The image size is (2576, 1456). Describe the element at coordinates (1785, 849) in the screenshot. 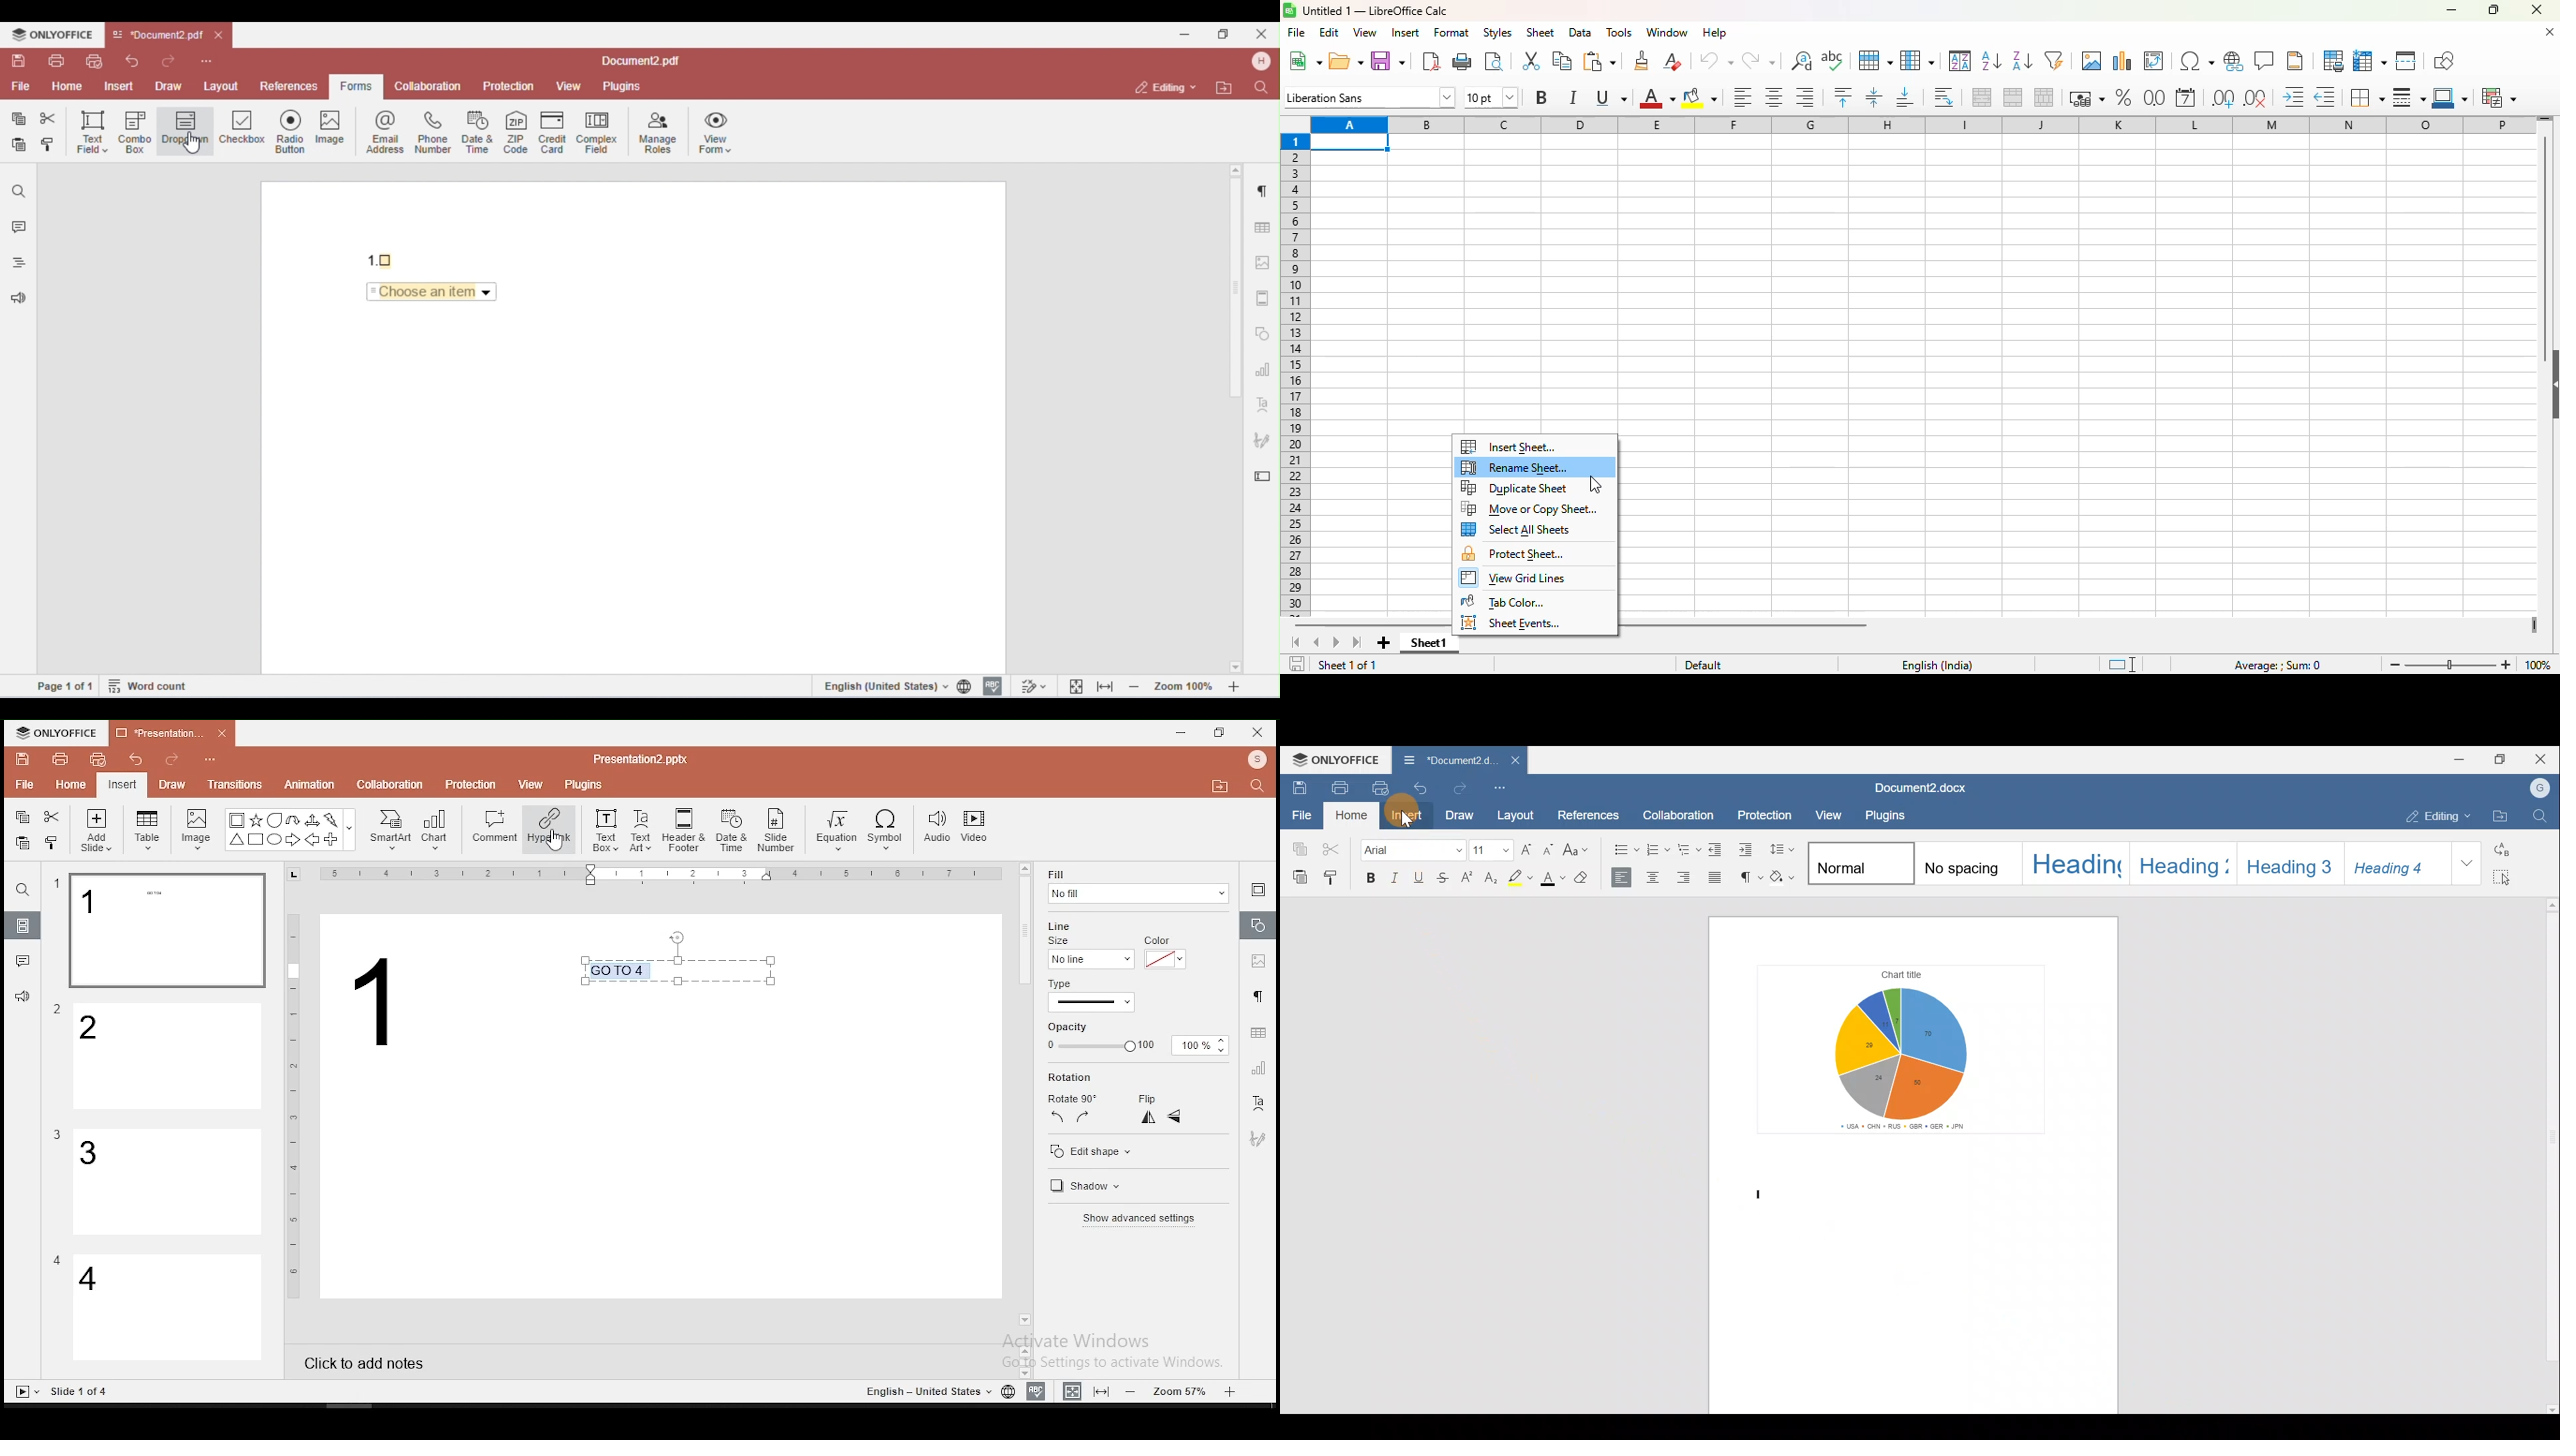

I see `Paragraph line spacing` at that location.